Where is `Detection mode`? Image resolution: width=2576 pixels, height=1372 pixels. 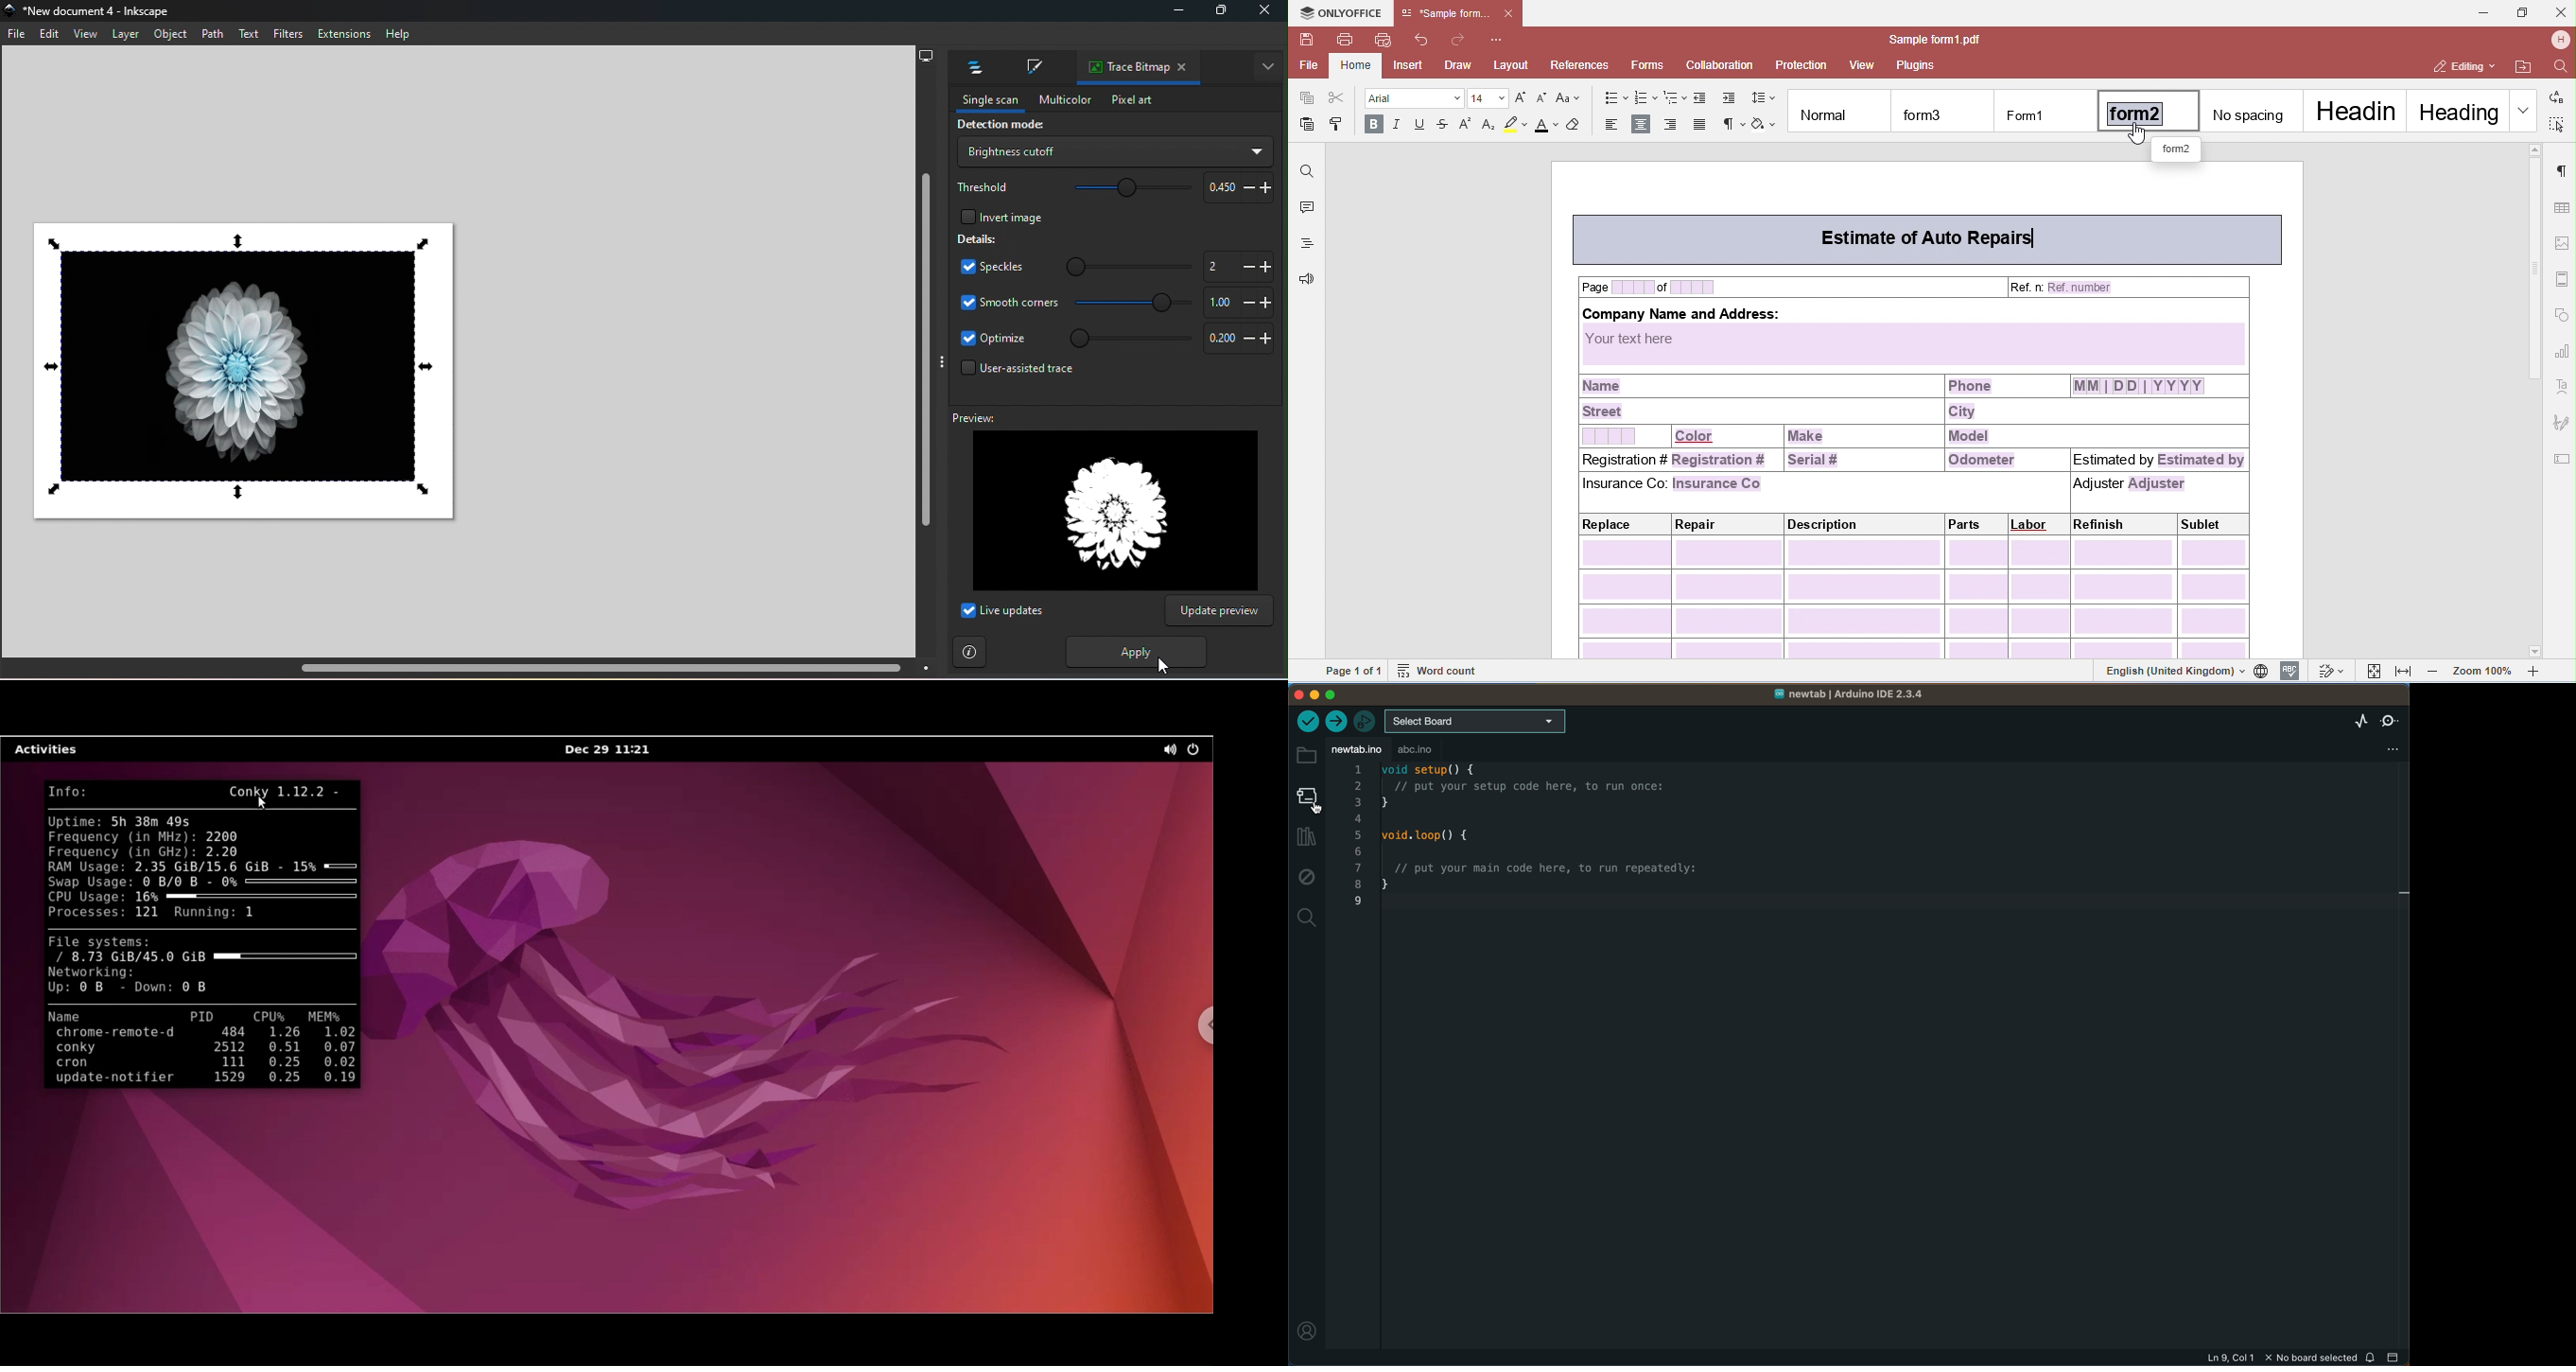
Detection mode is located at coordinates (998, 126).